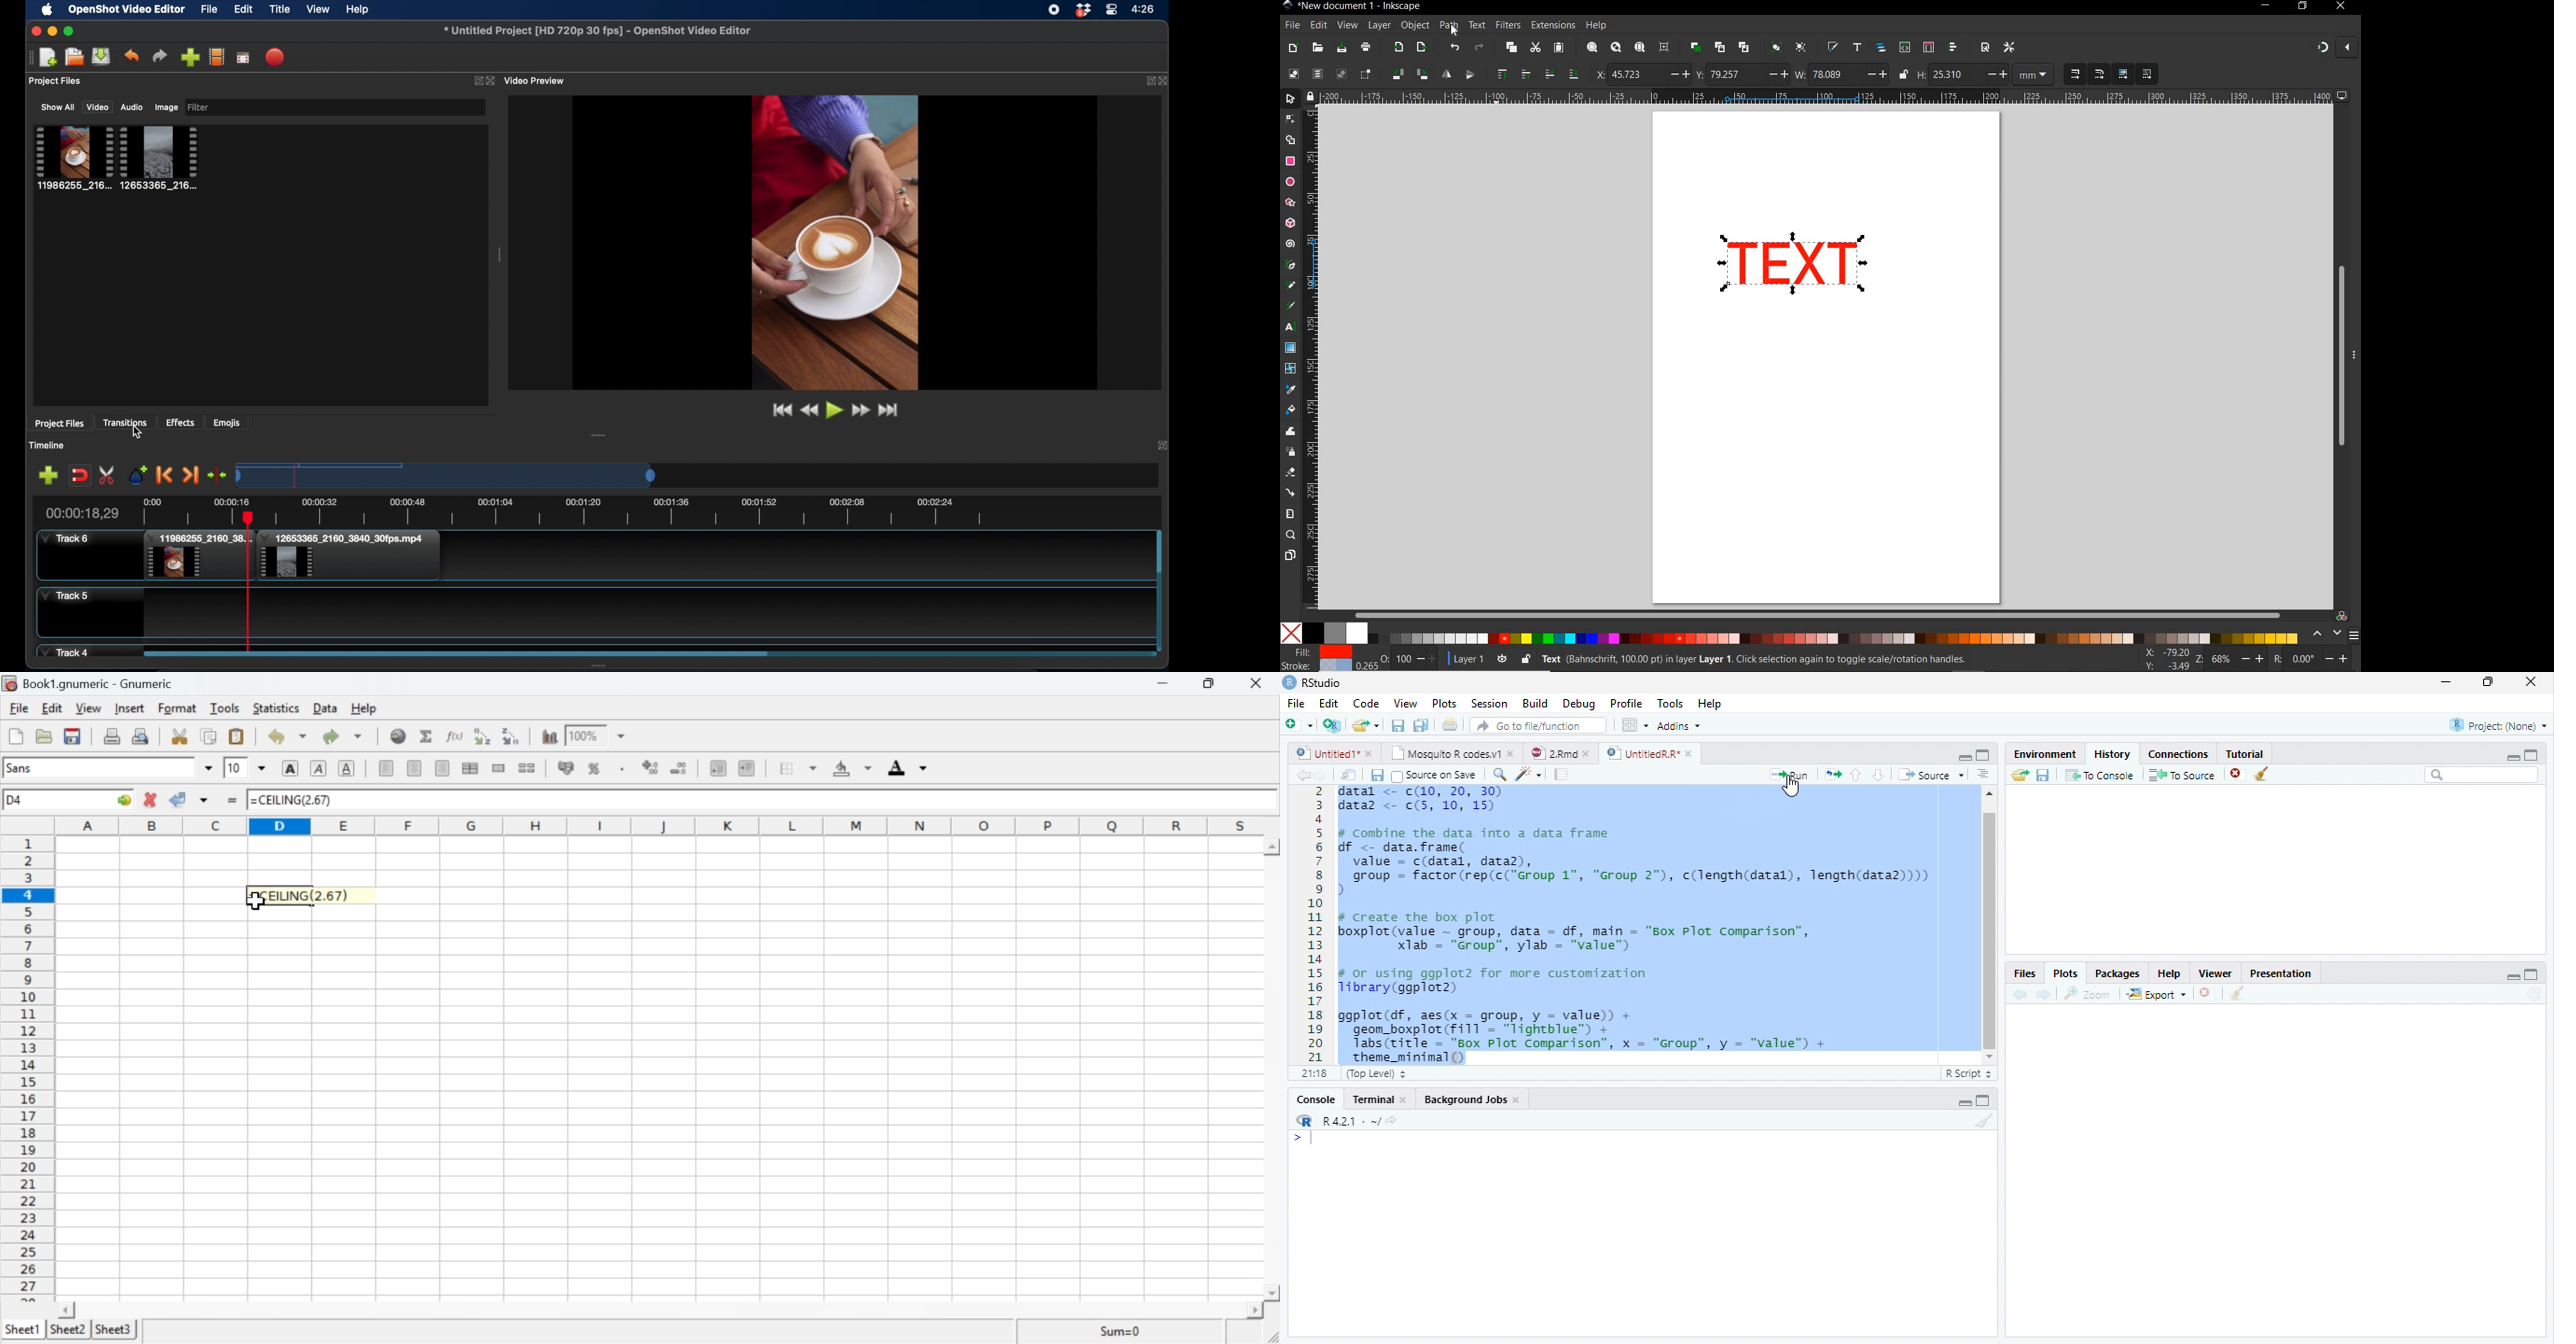 This screenshot has width=2576, height=1344. What do you see at coordinates (1405, 702) in the screenshot?
I see `View` at bounding box center [1405, 702].